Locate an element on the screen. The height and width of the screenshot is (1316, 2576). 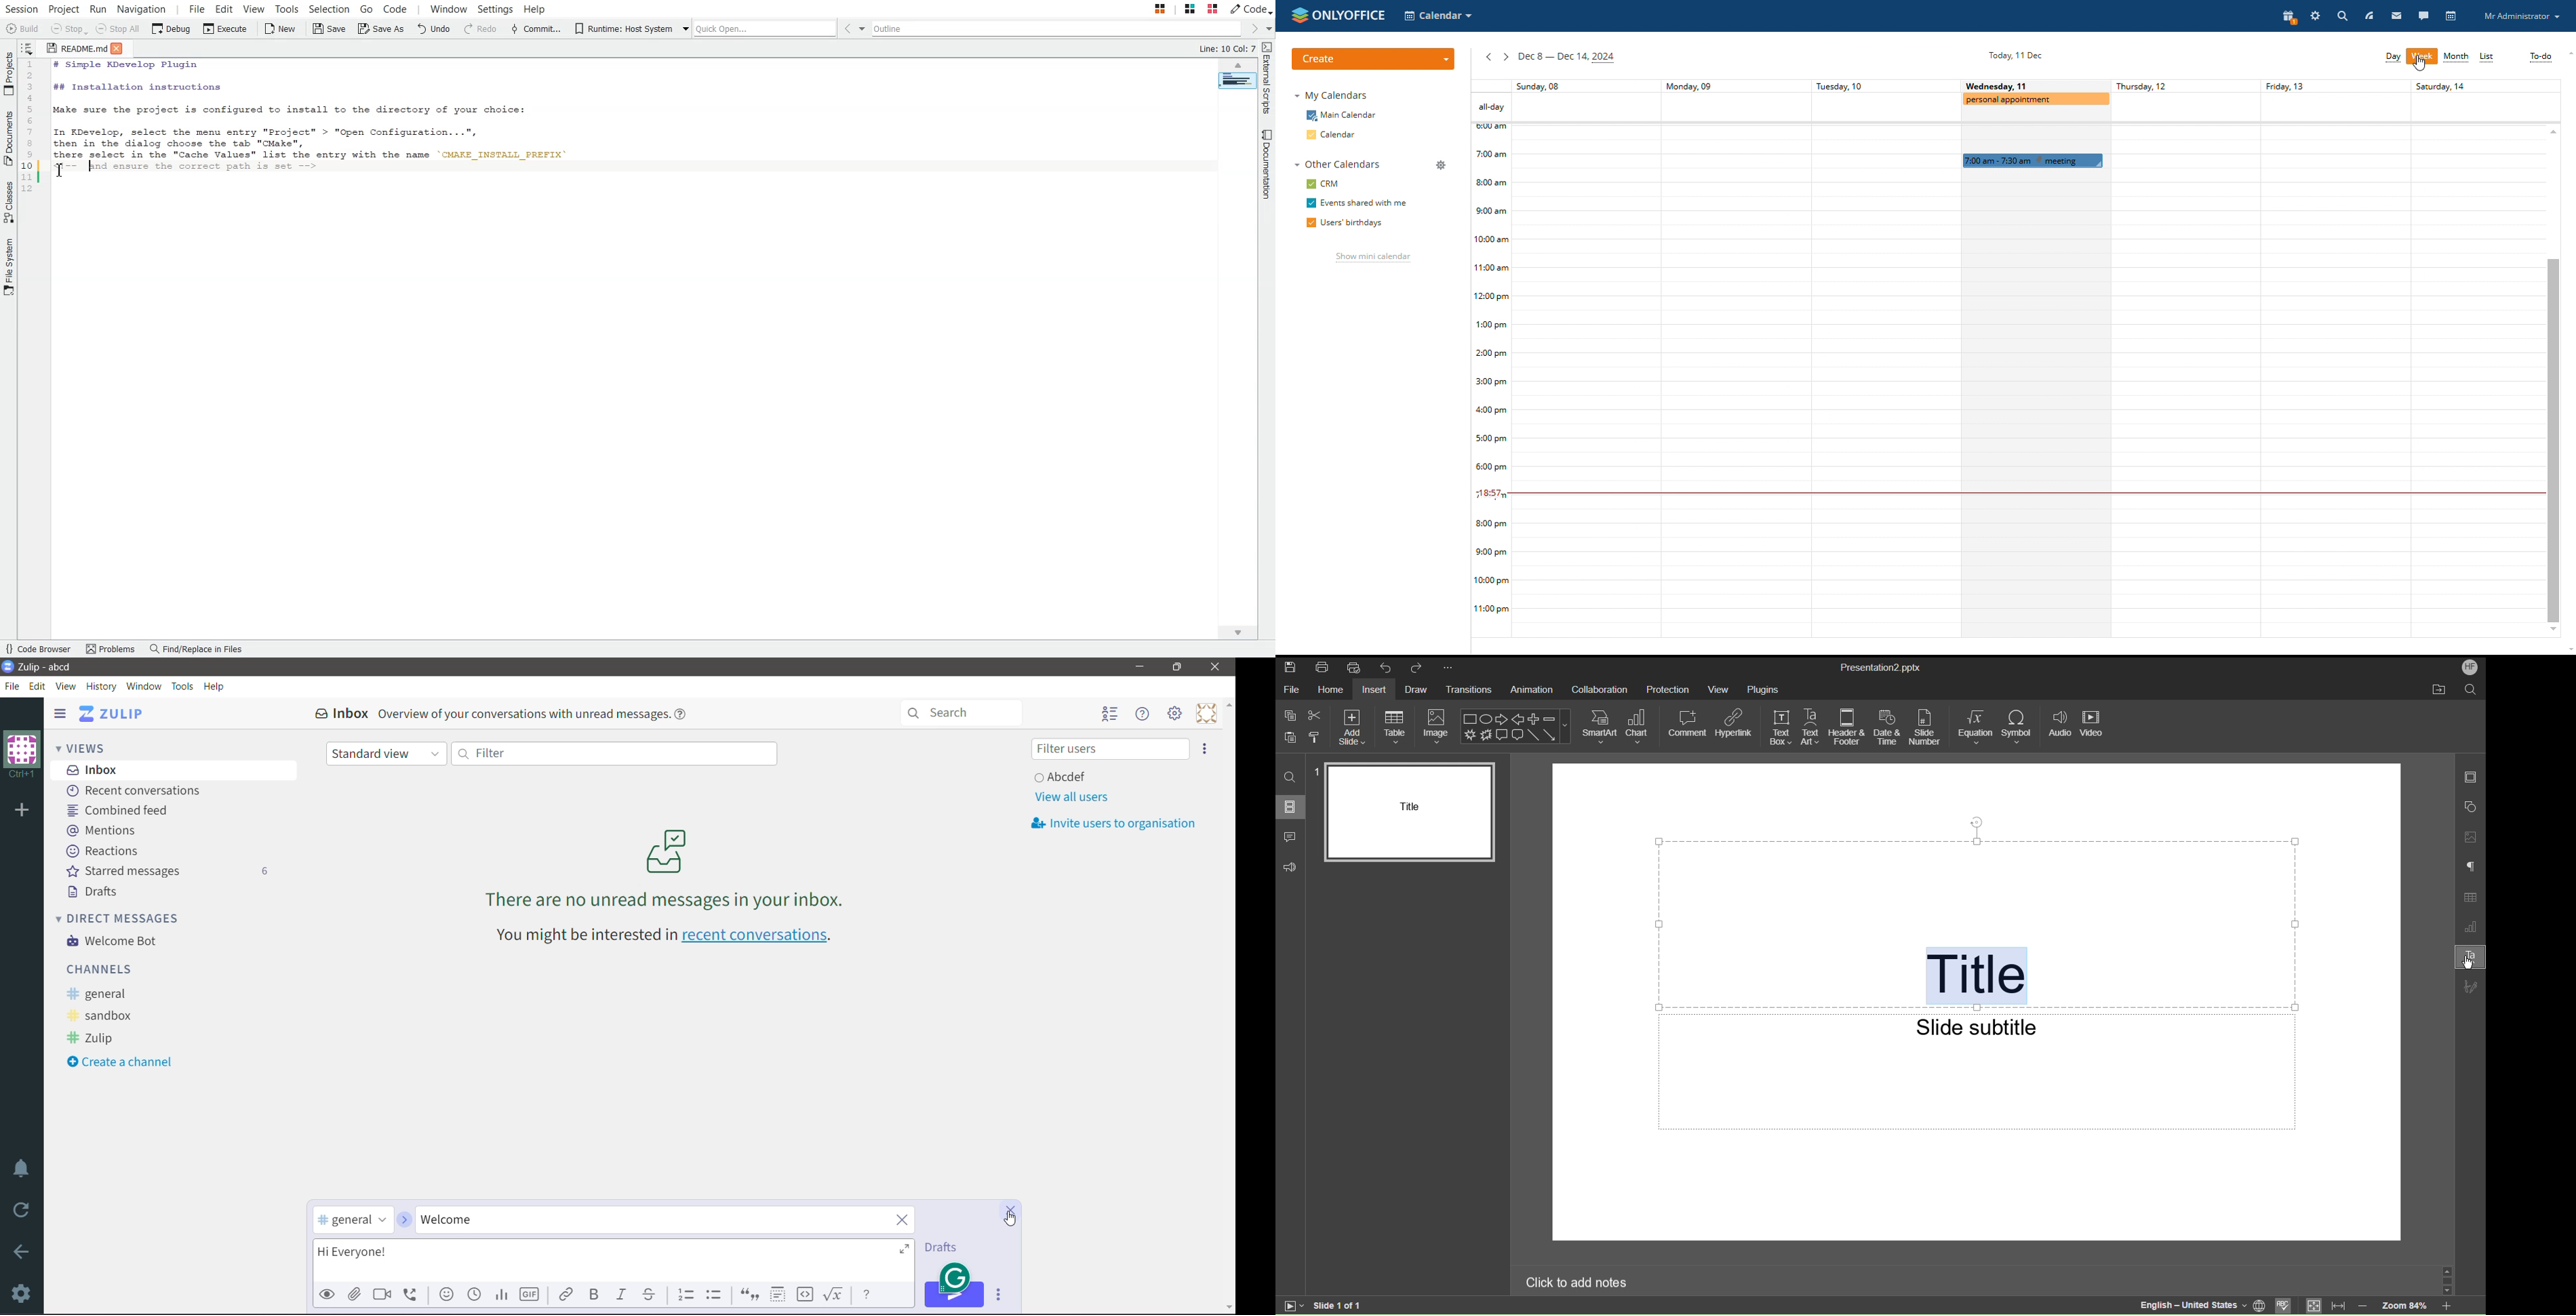
fit to slide is located at coordinates (2313, 1306).